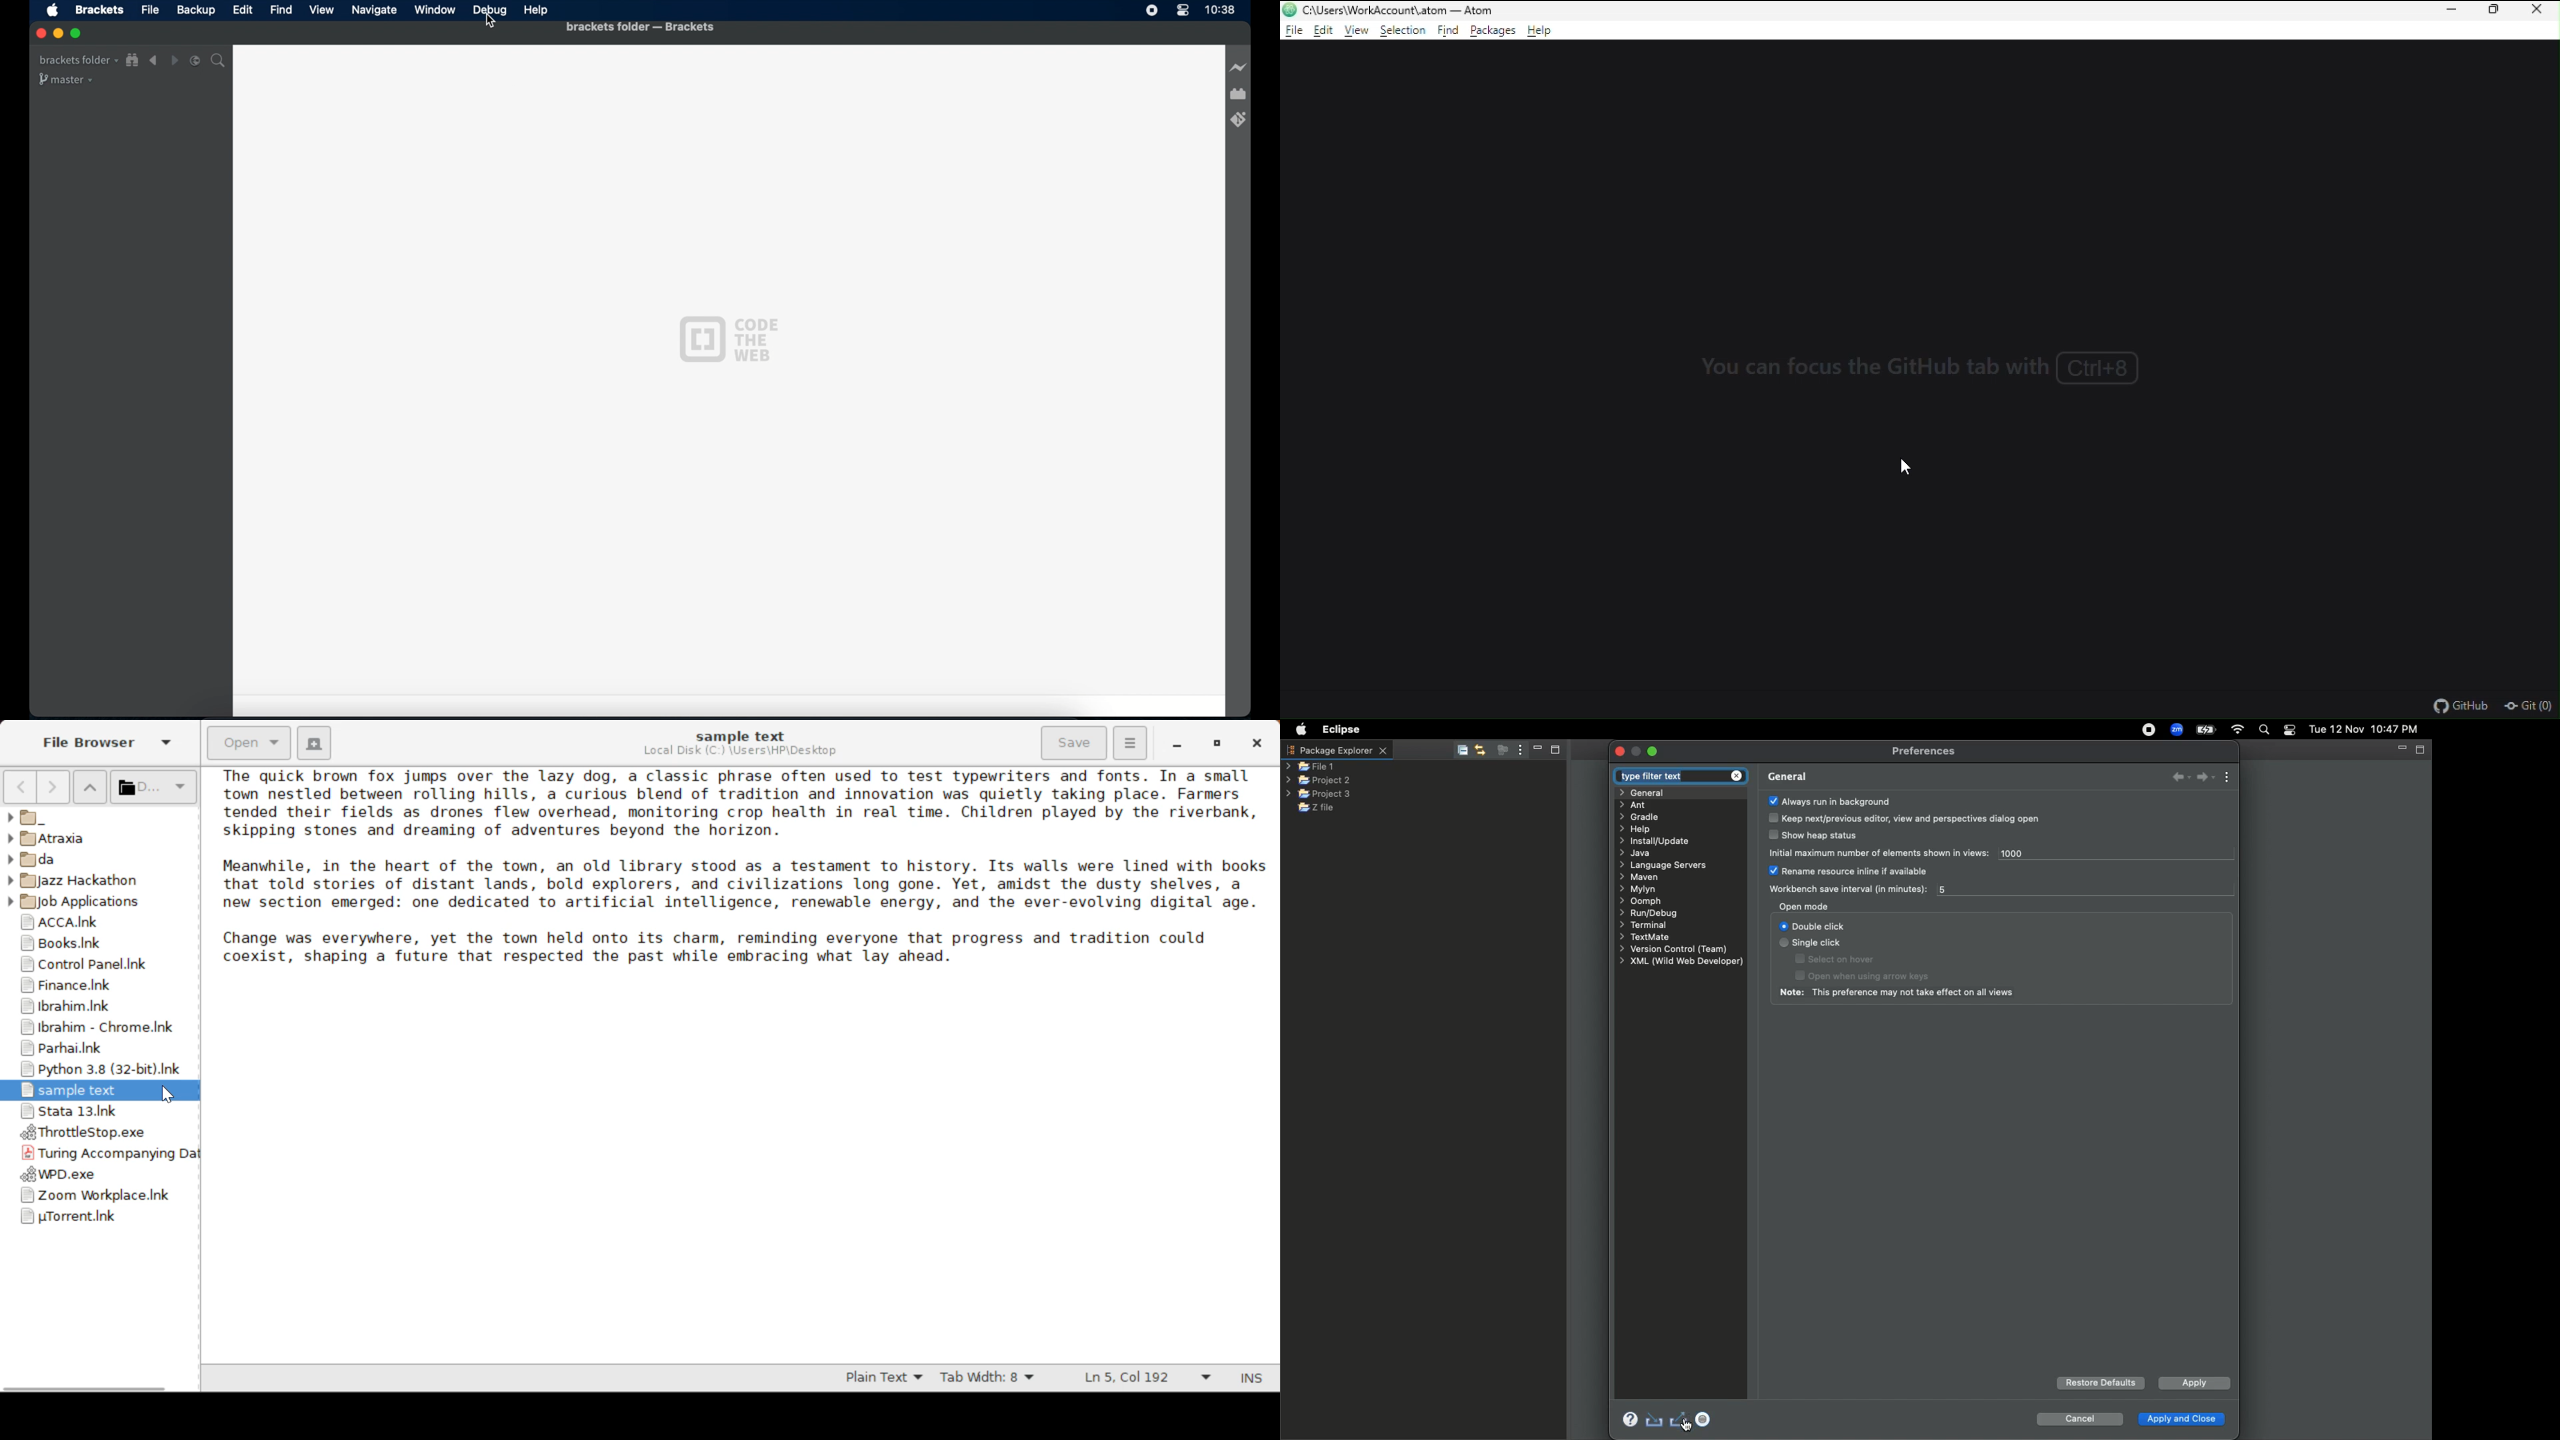 The height and width of the screenshot is (1456, 2576). I want to click on Gradle, so click(1642, 817).